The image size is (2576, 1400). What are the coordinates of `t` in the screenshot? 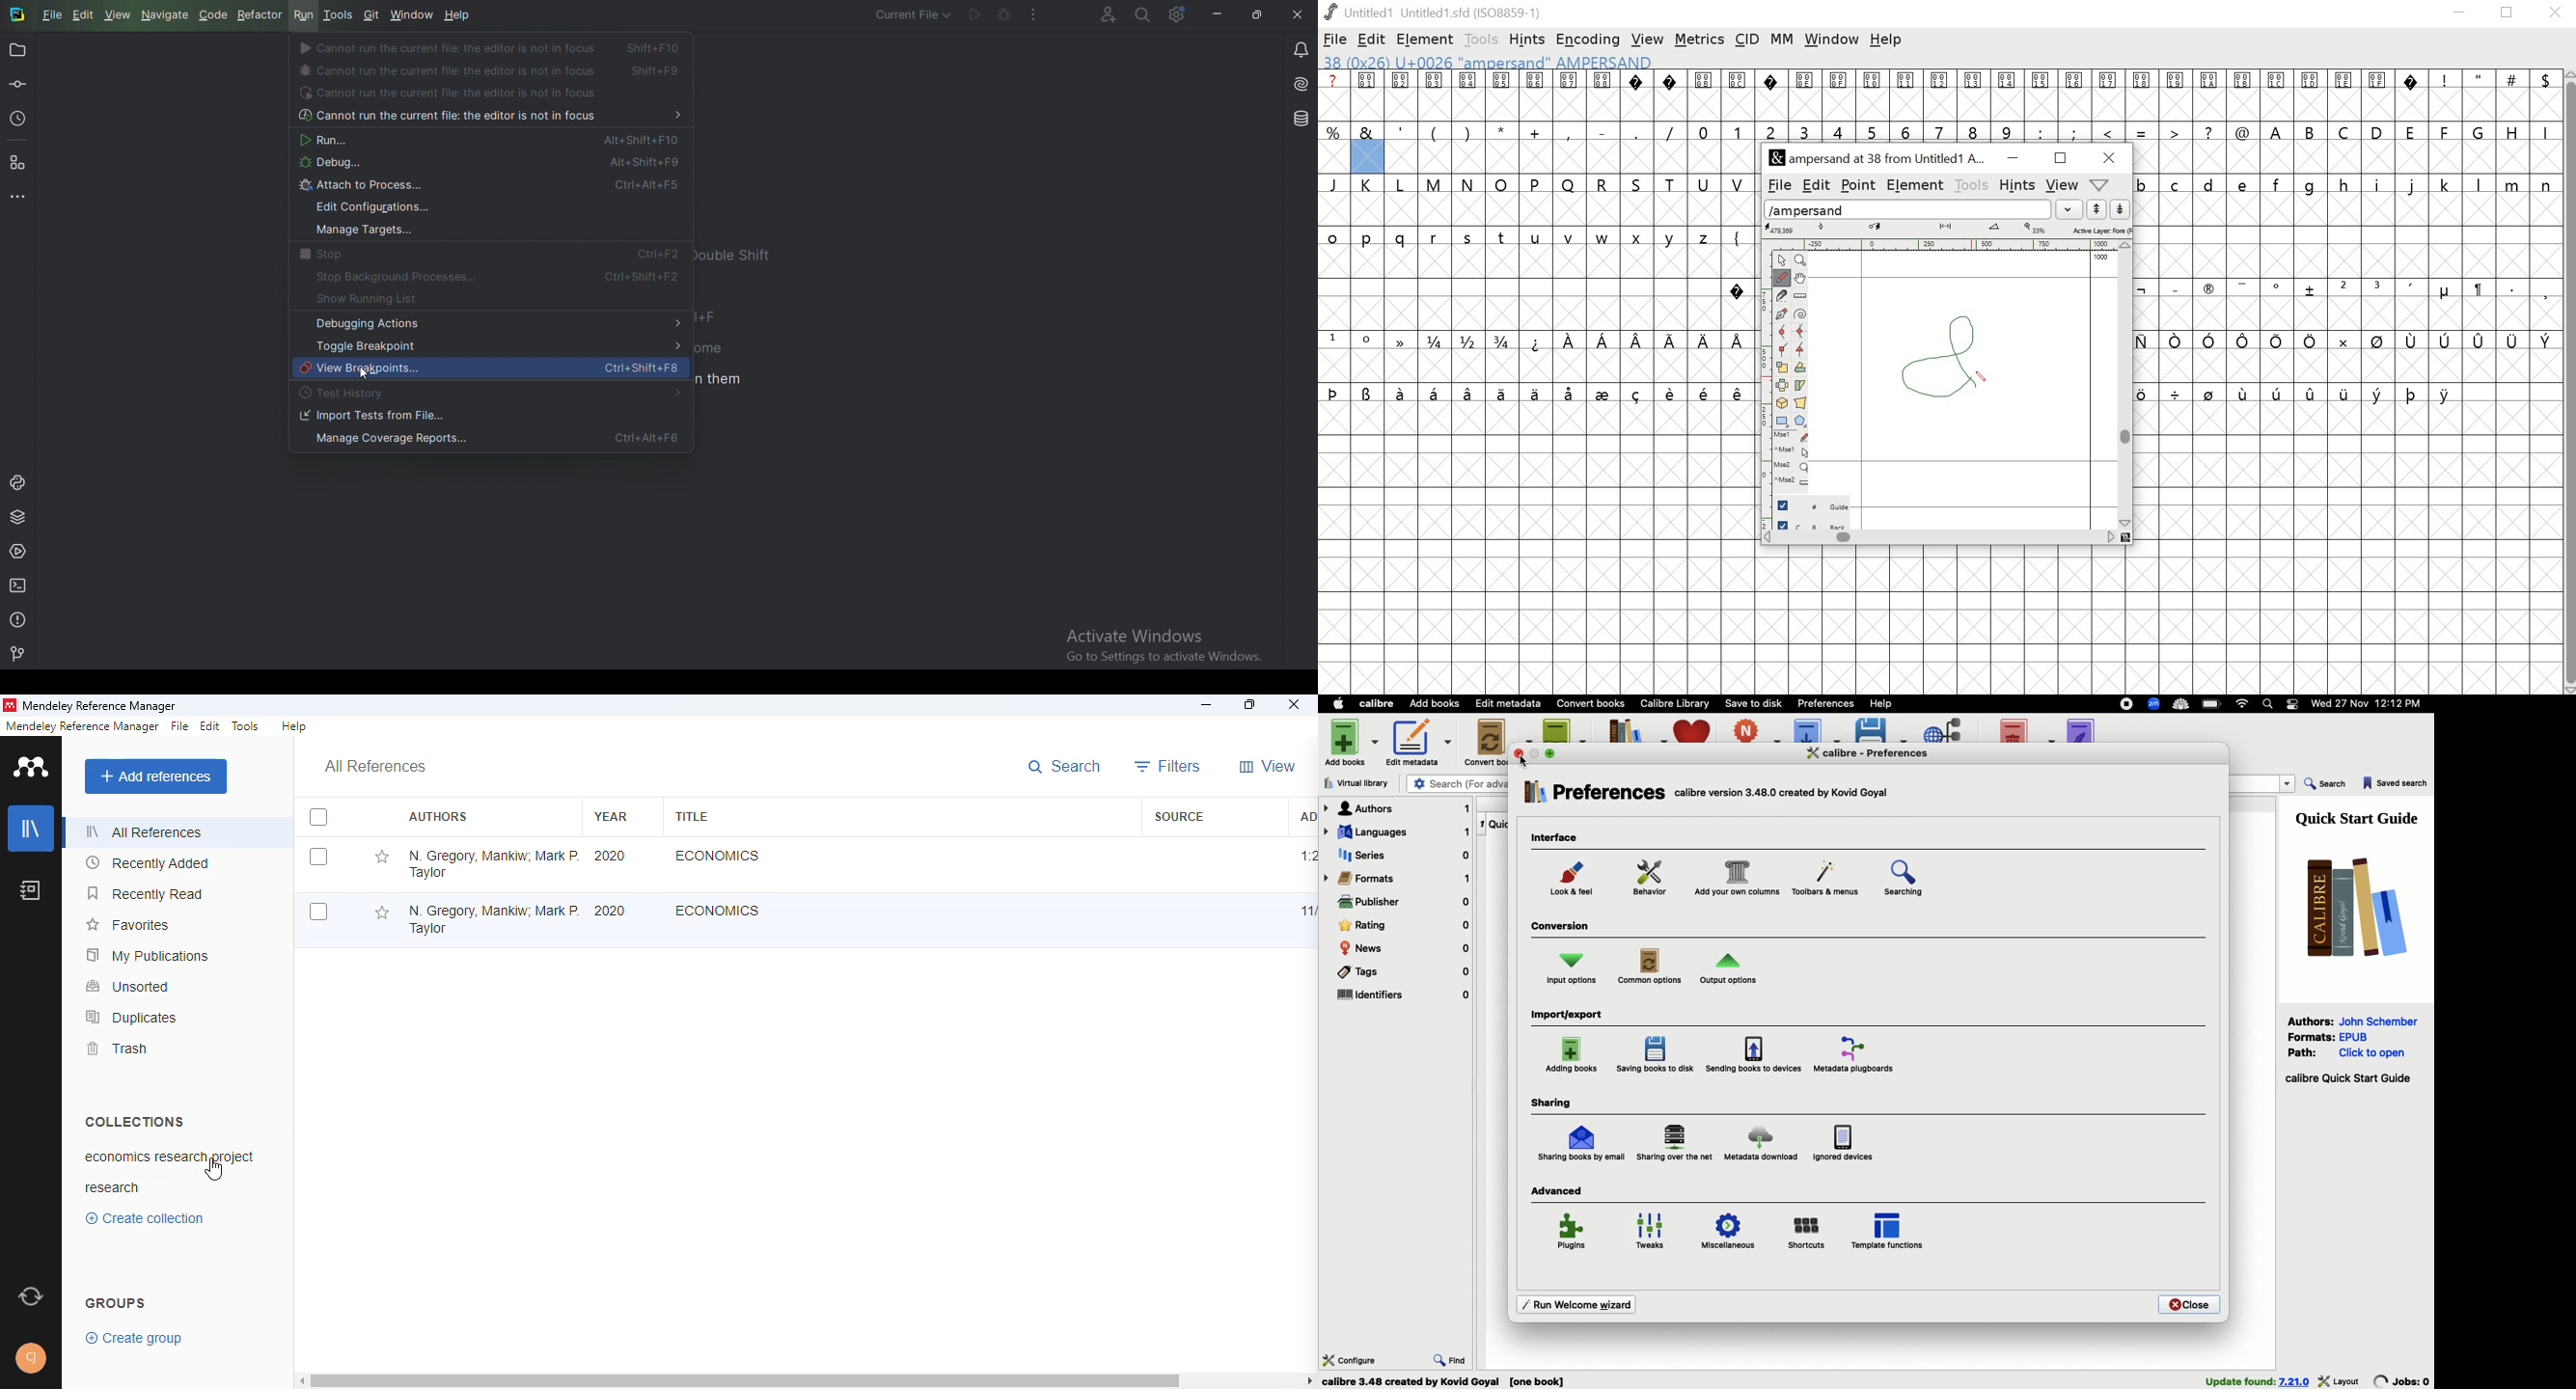 It's located at (1502, 238).